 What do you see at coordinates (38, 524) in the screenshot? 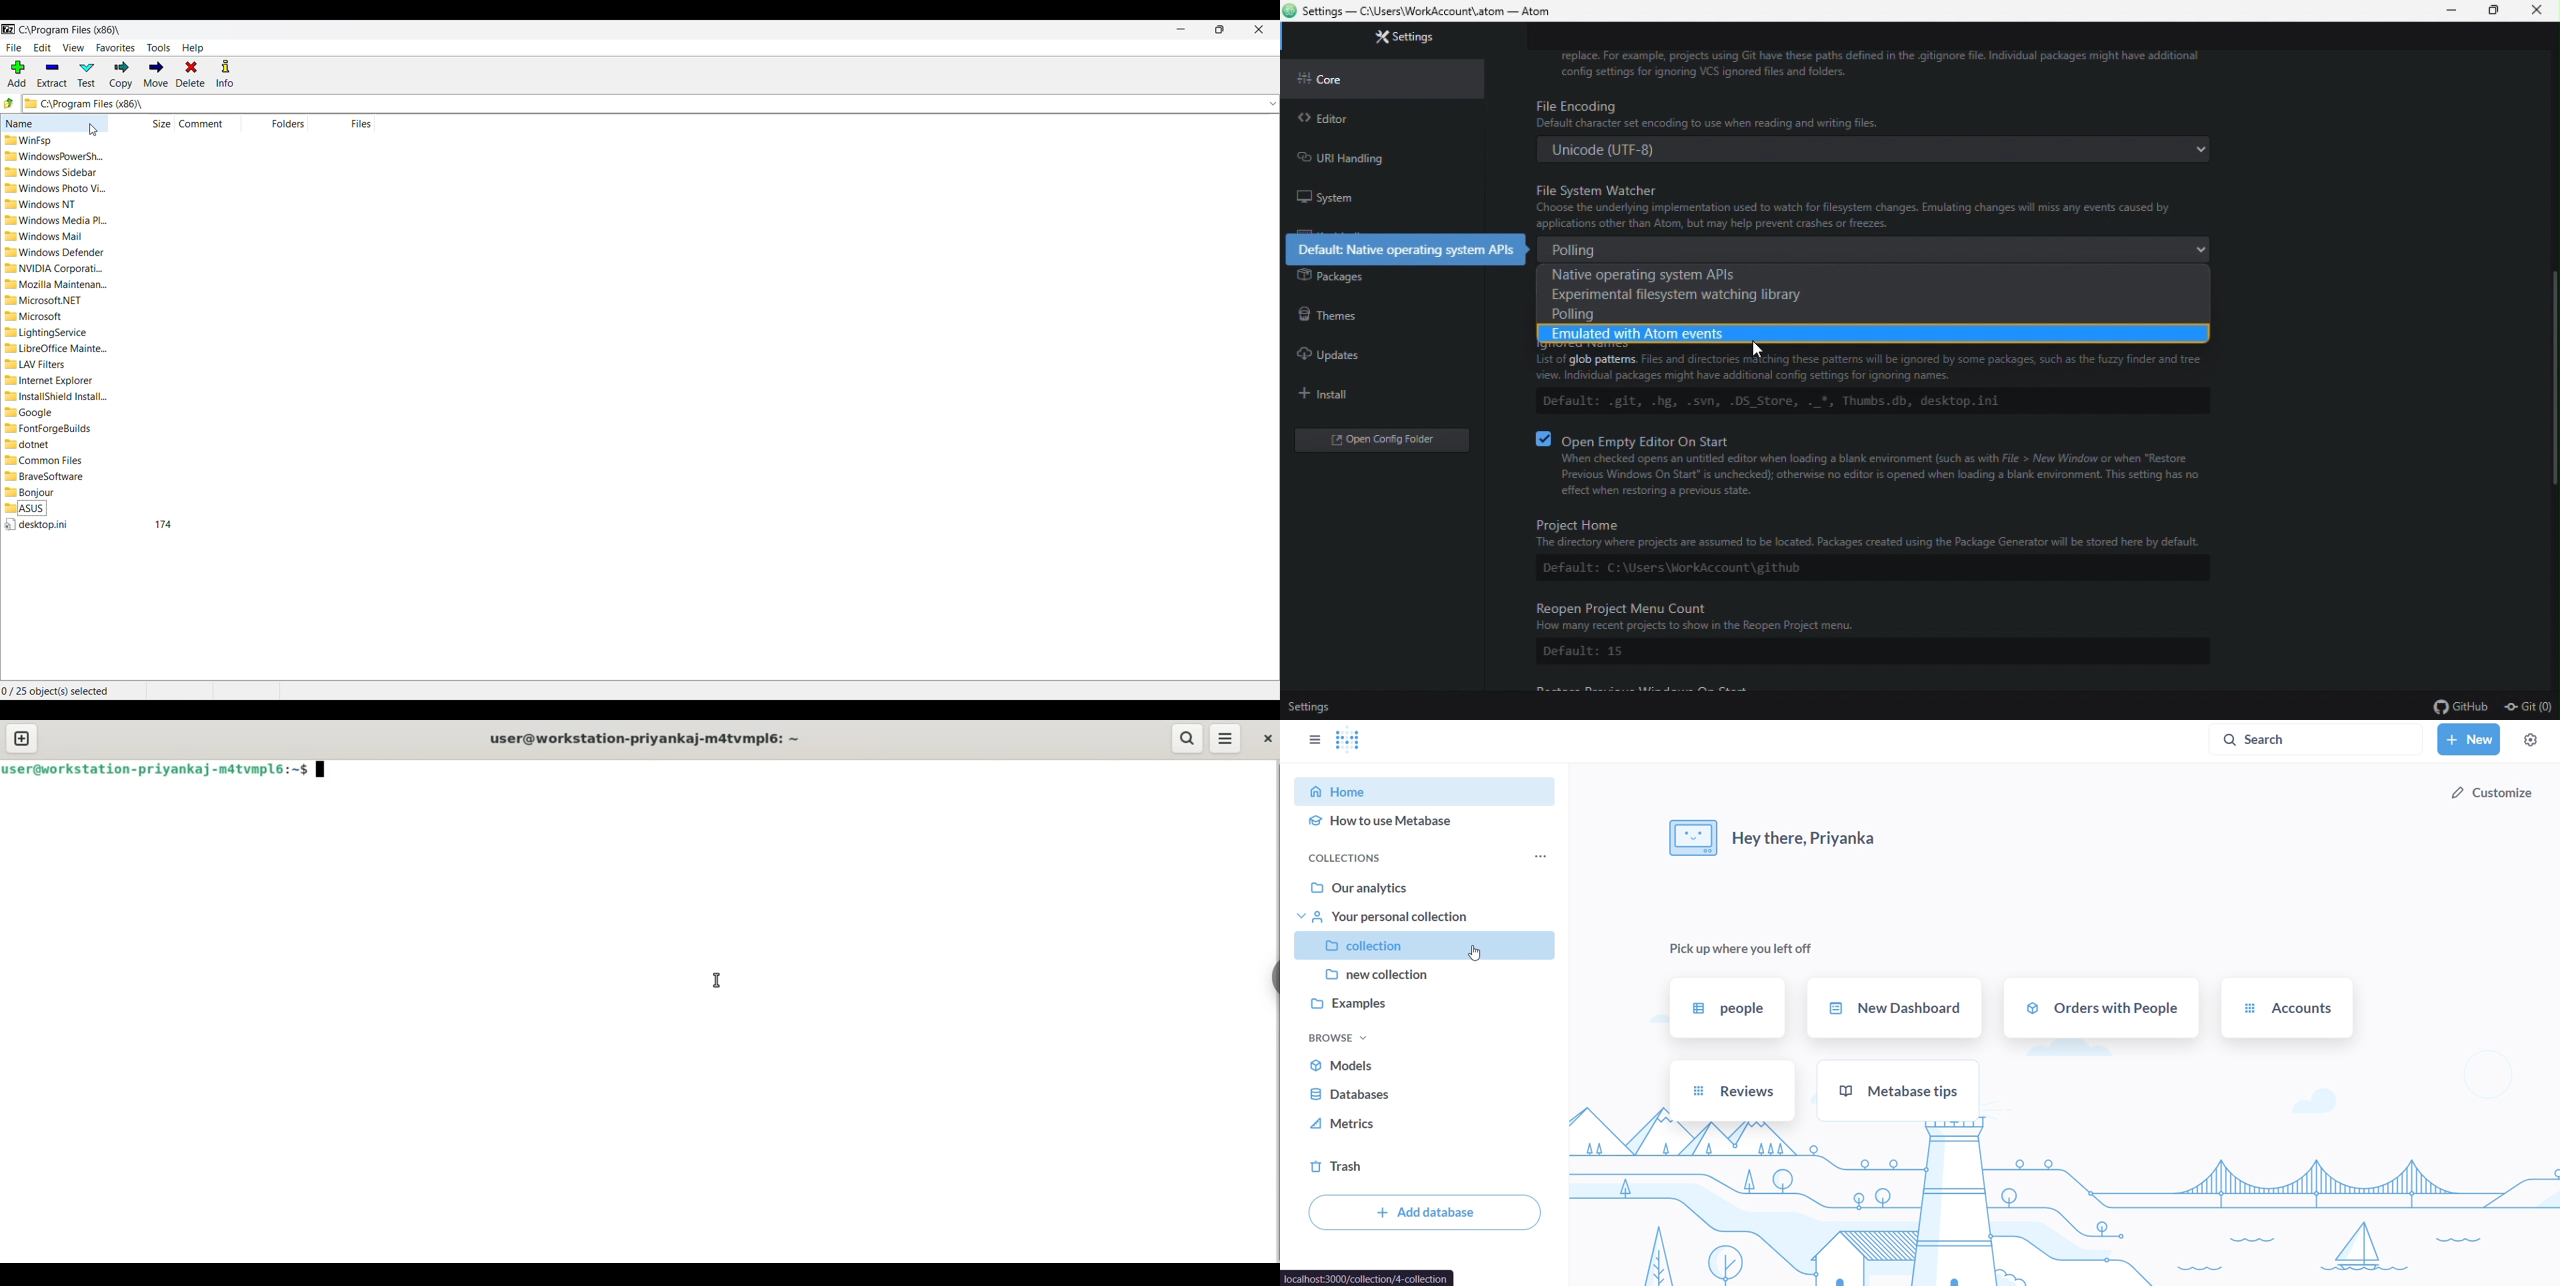
I see `desktop.ini` at bounding box center [38, 524].